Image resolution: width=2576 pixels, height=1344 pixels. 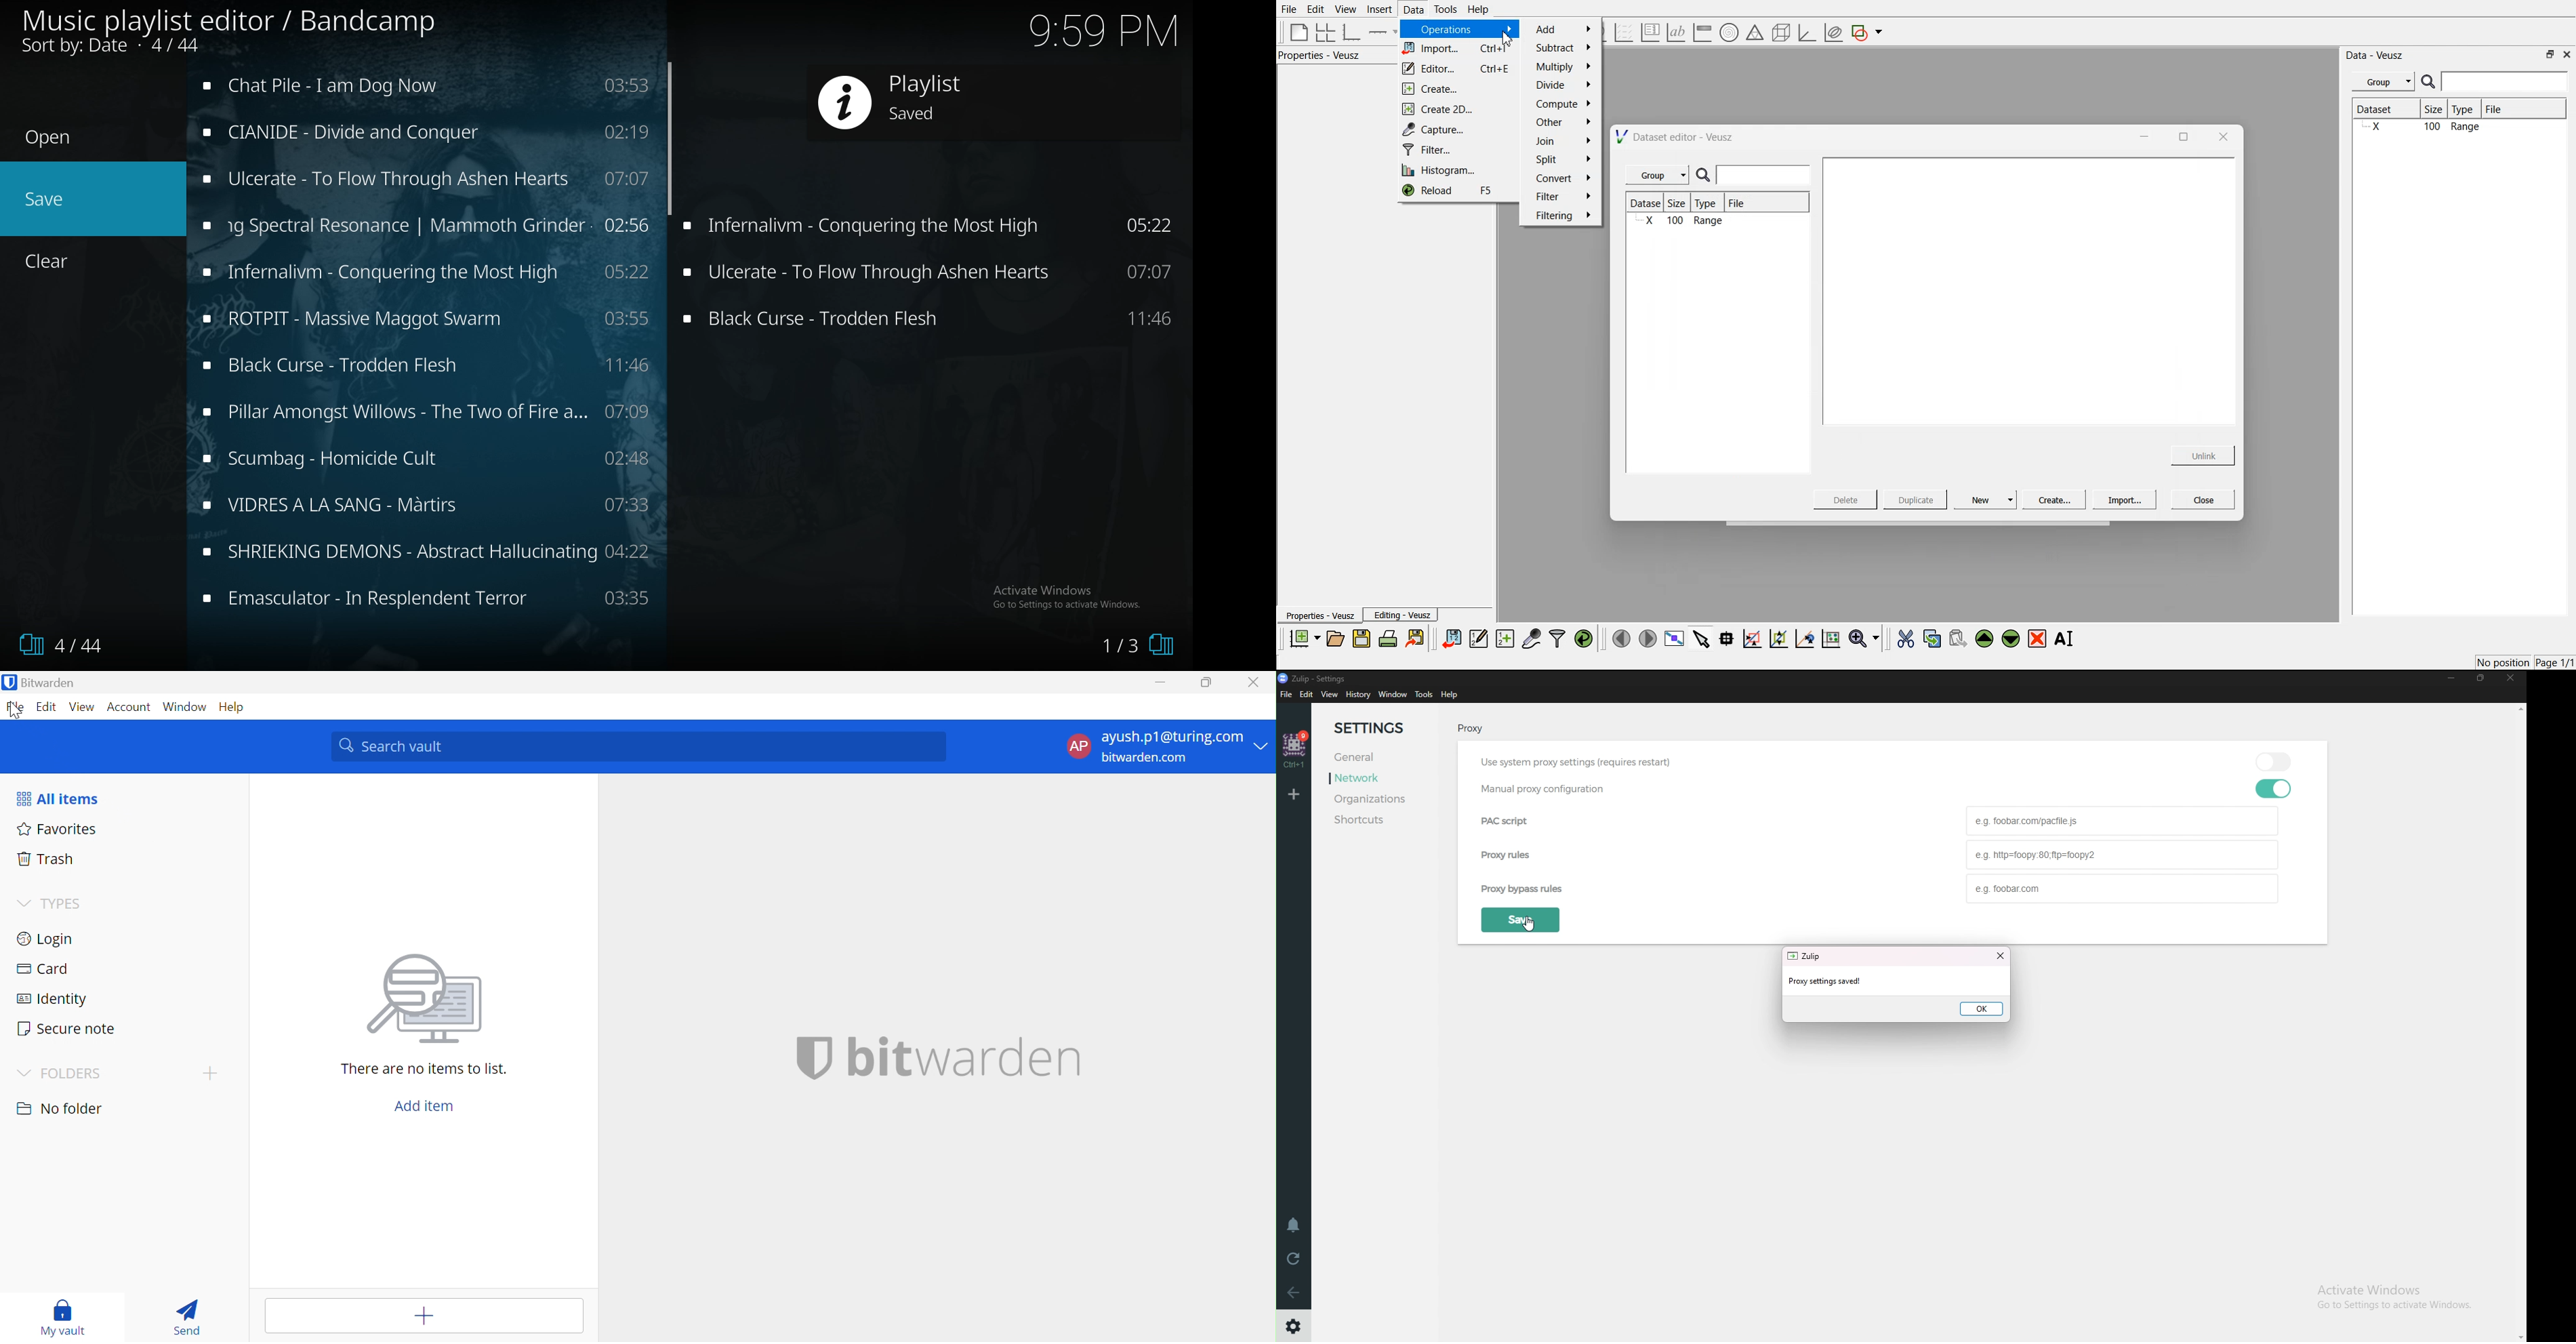 What do you see at coordinates (429, 504) in the screenshot?
I see `music` at bounding box center [429, 504].